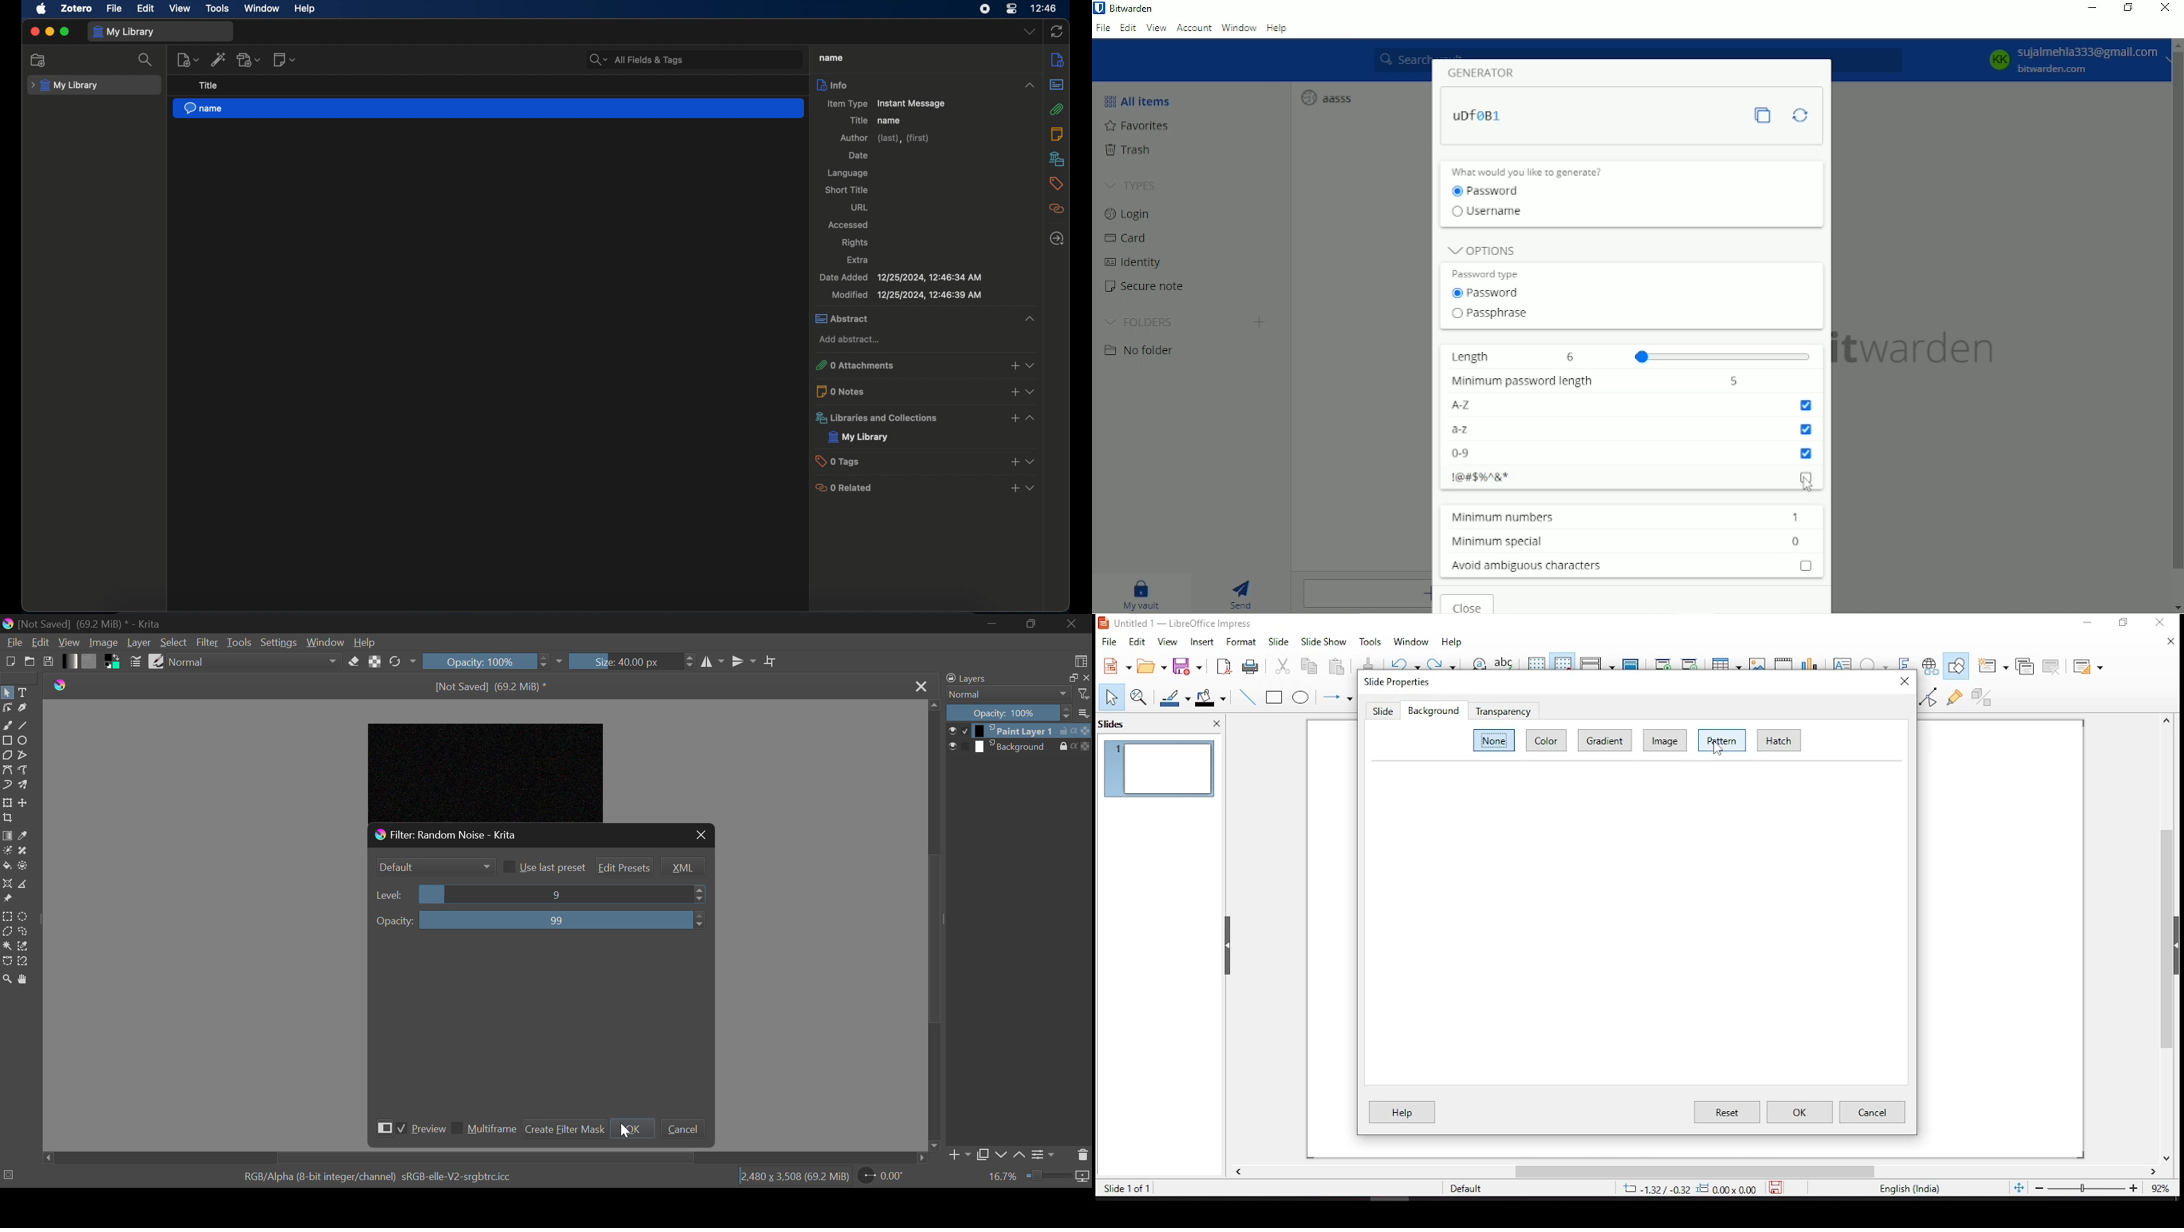 This screenshot has width=2184, height=1232. I want to click on Freehand Path Tool, so click(23, 771).